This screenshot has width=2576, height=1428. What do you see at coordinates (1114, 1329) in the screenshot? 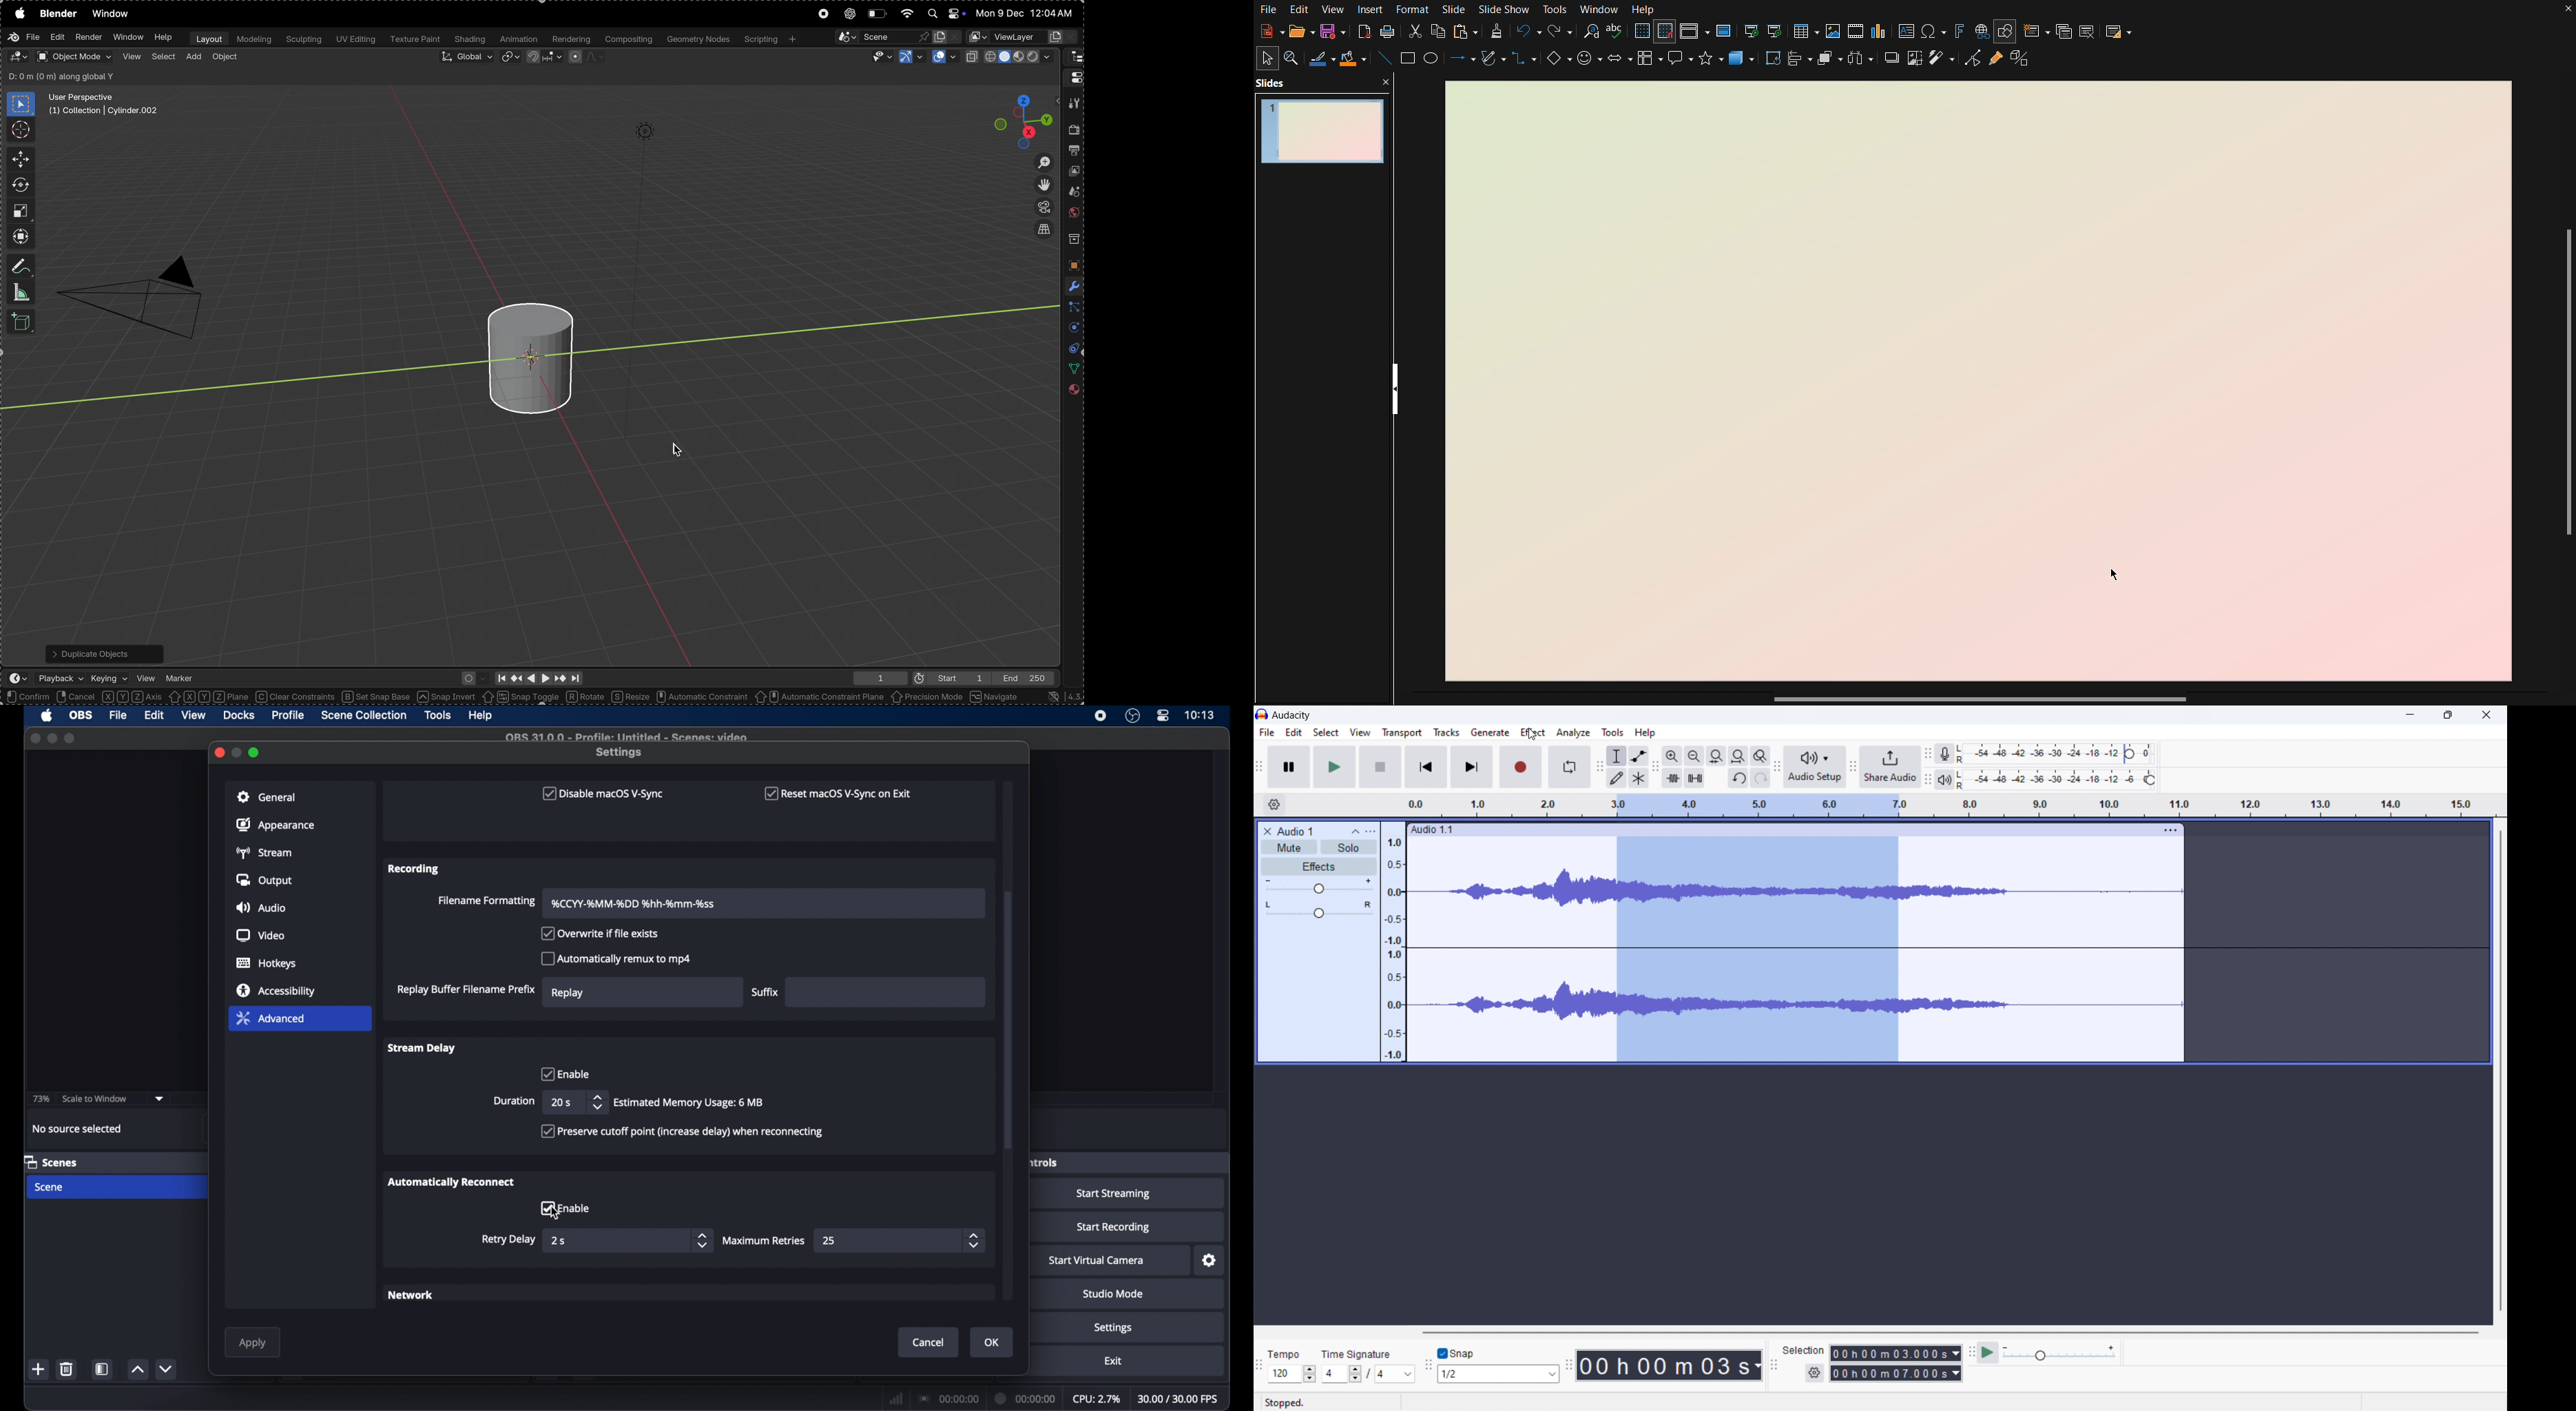
I see `settings` at bounding box center [1114, 1329].